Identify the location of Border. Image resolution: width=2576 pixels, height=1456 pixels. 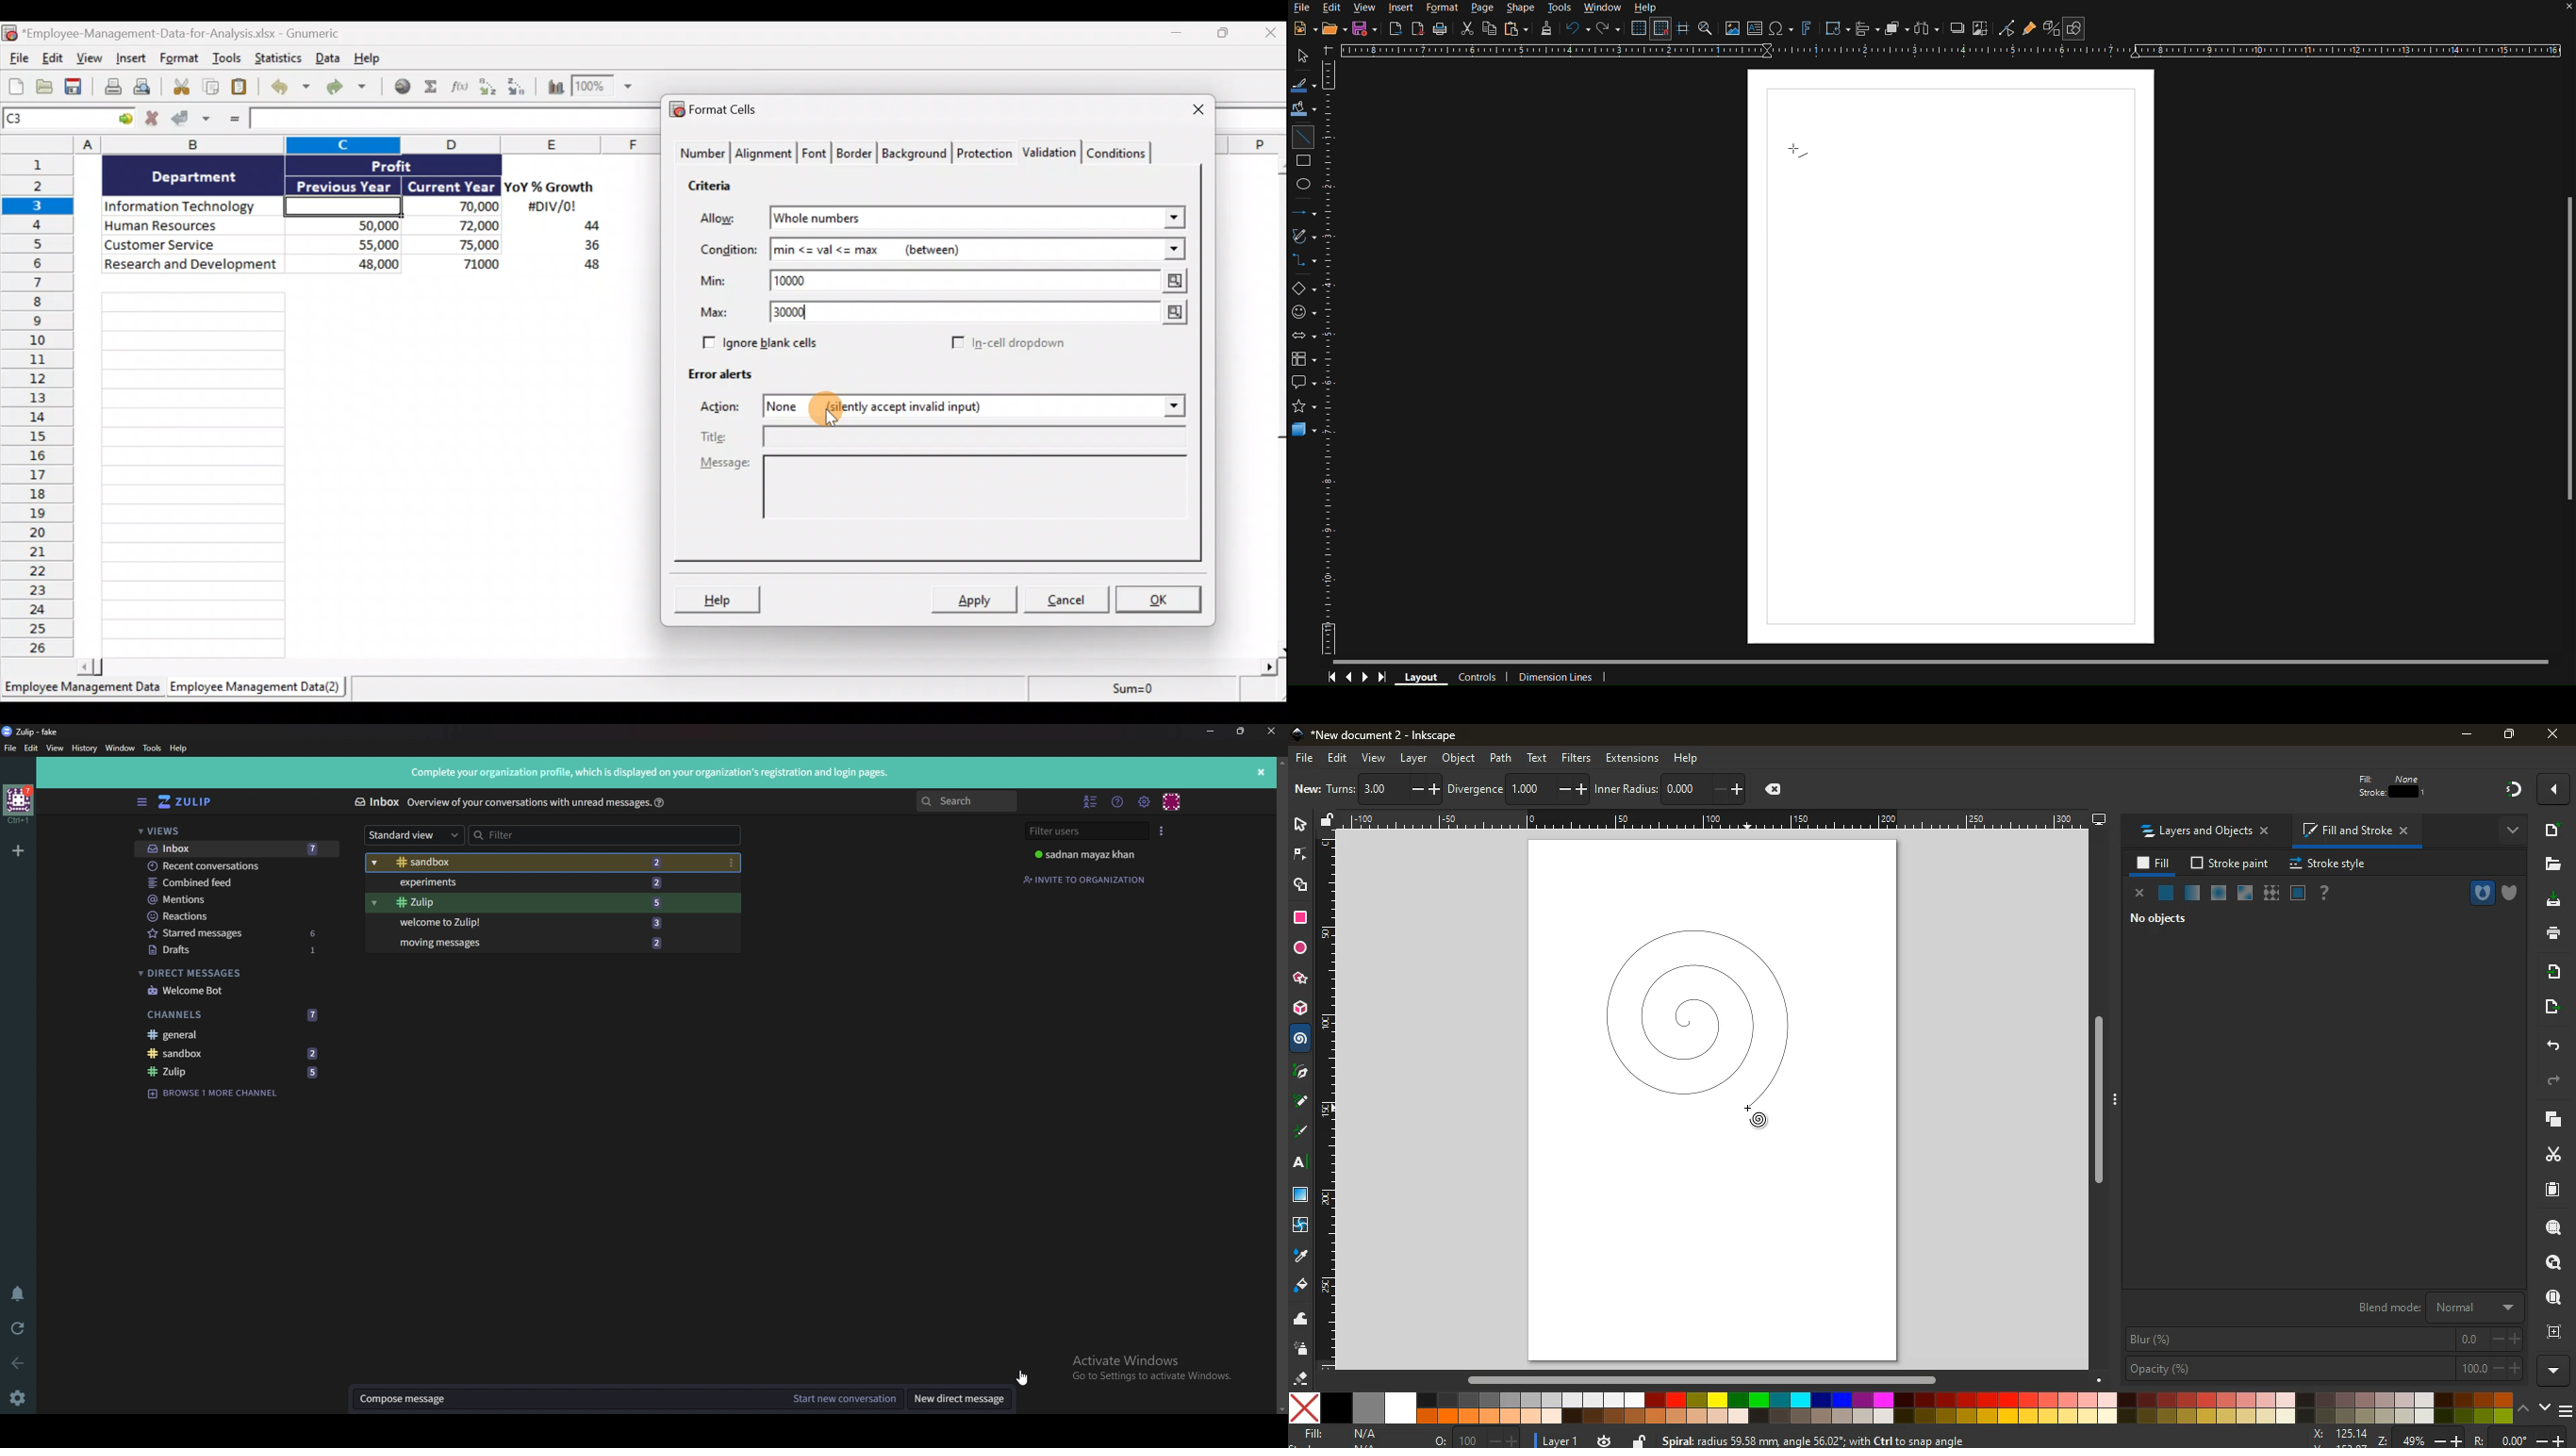
(856, 154).